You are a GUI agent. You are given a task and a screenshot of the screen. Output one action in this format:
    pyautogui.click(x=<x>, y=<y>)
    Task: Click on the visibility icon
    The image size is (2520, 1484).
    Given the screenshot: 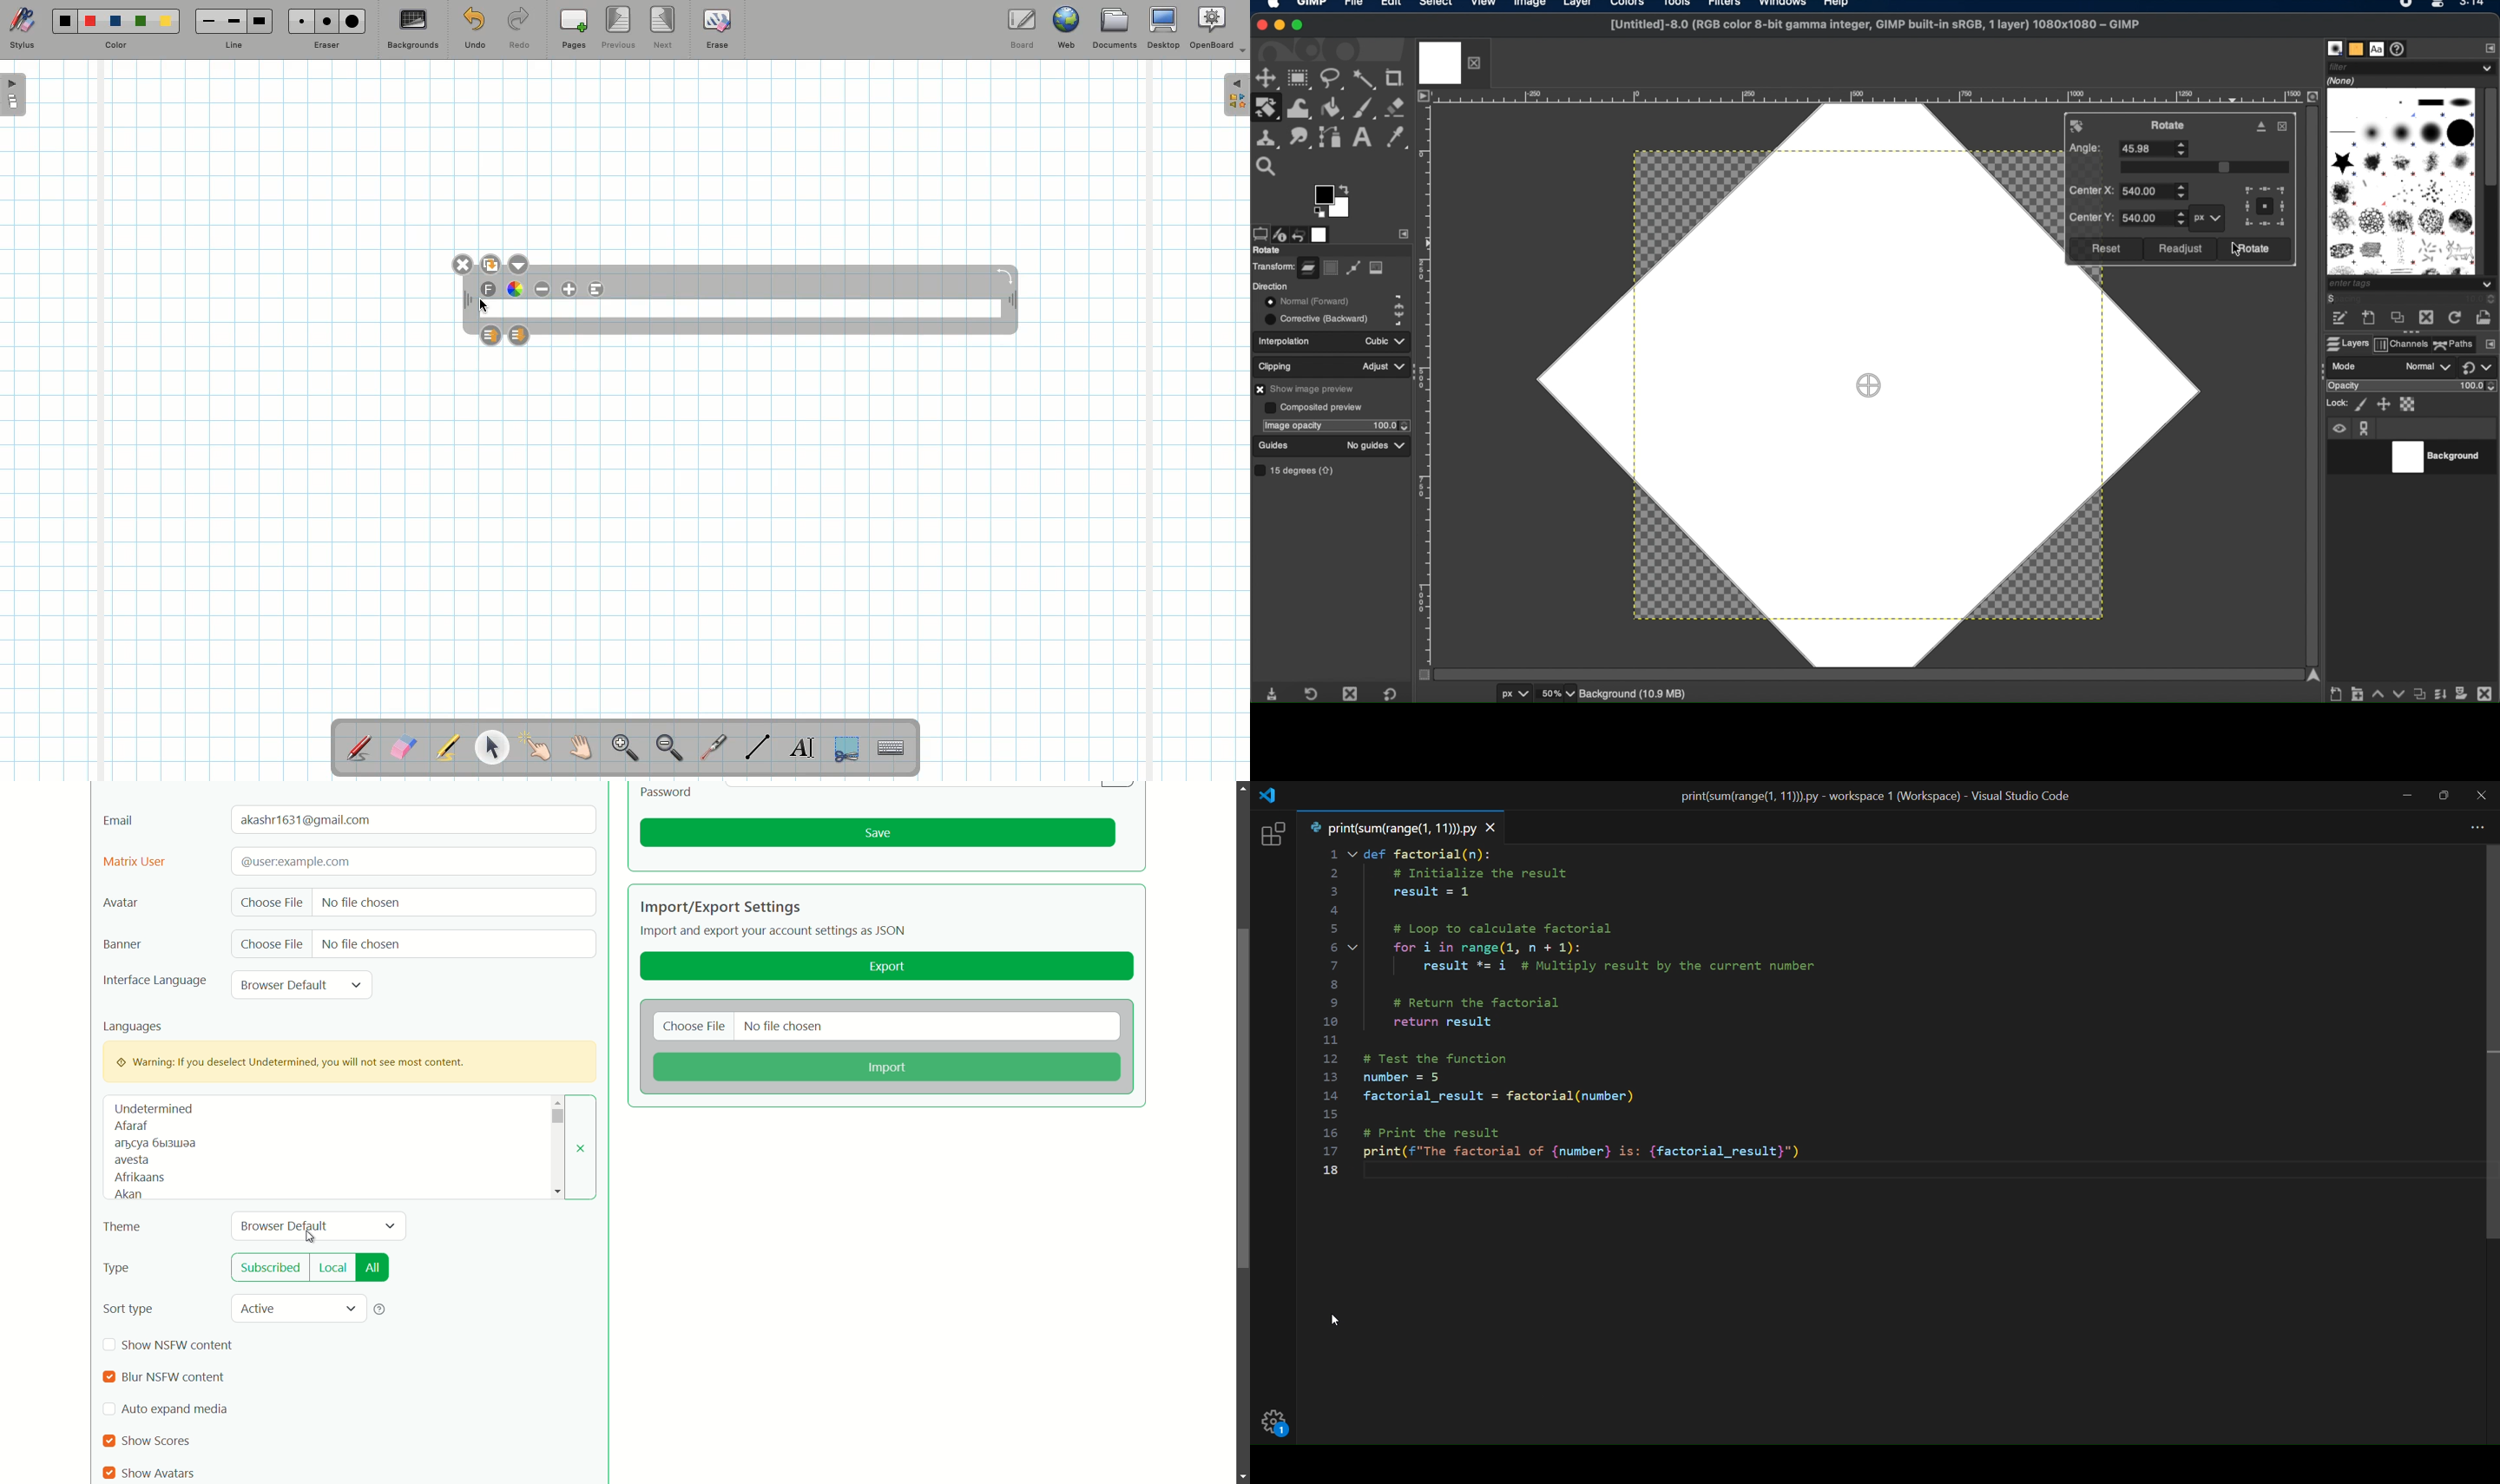 What is the action you would take?
    pyautogui.click(x=2339, y=430)
    